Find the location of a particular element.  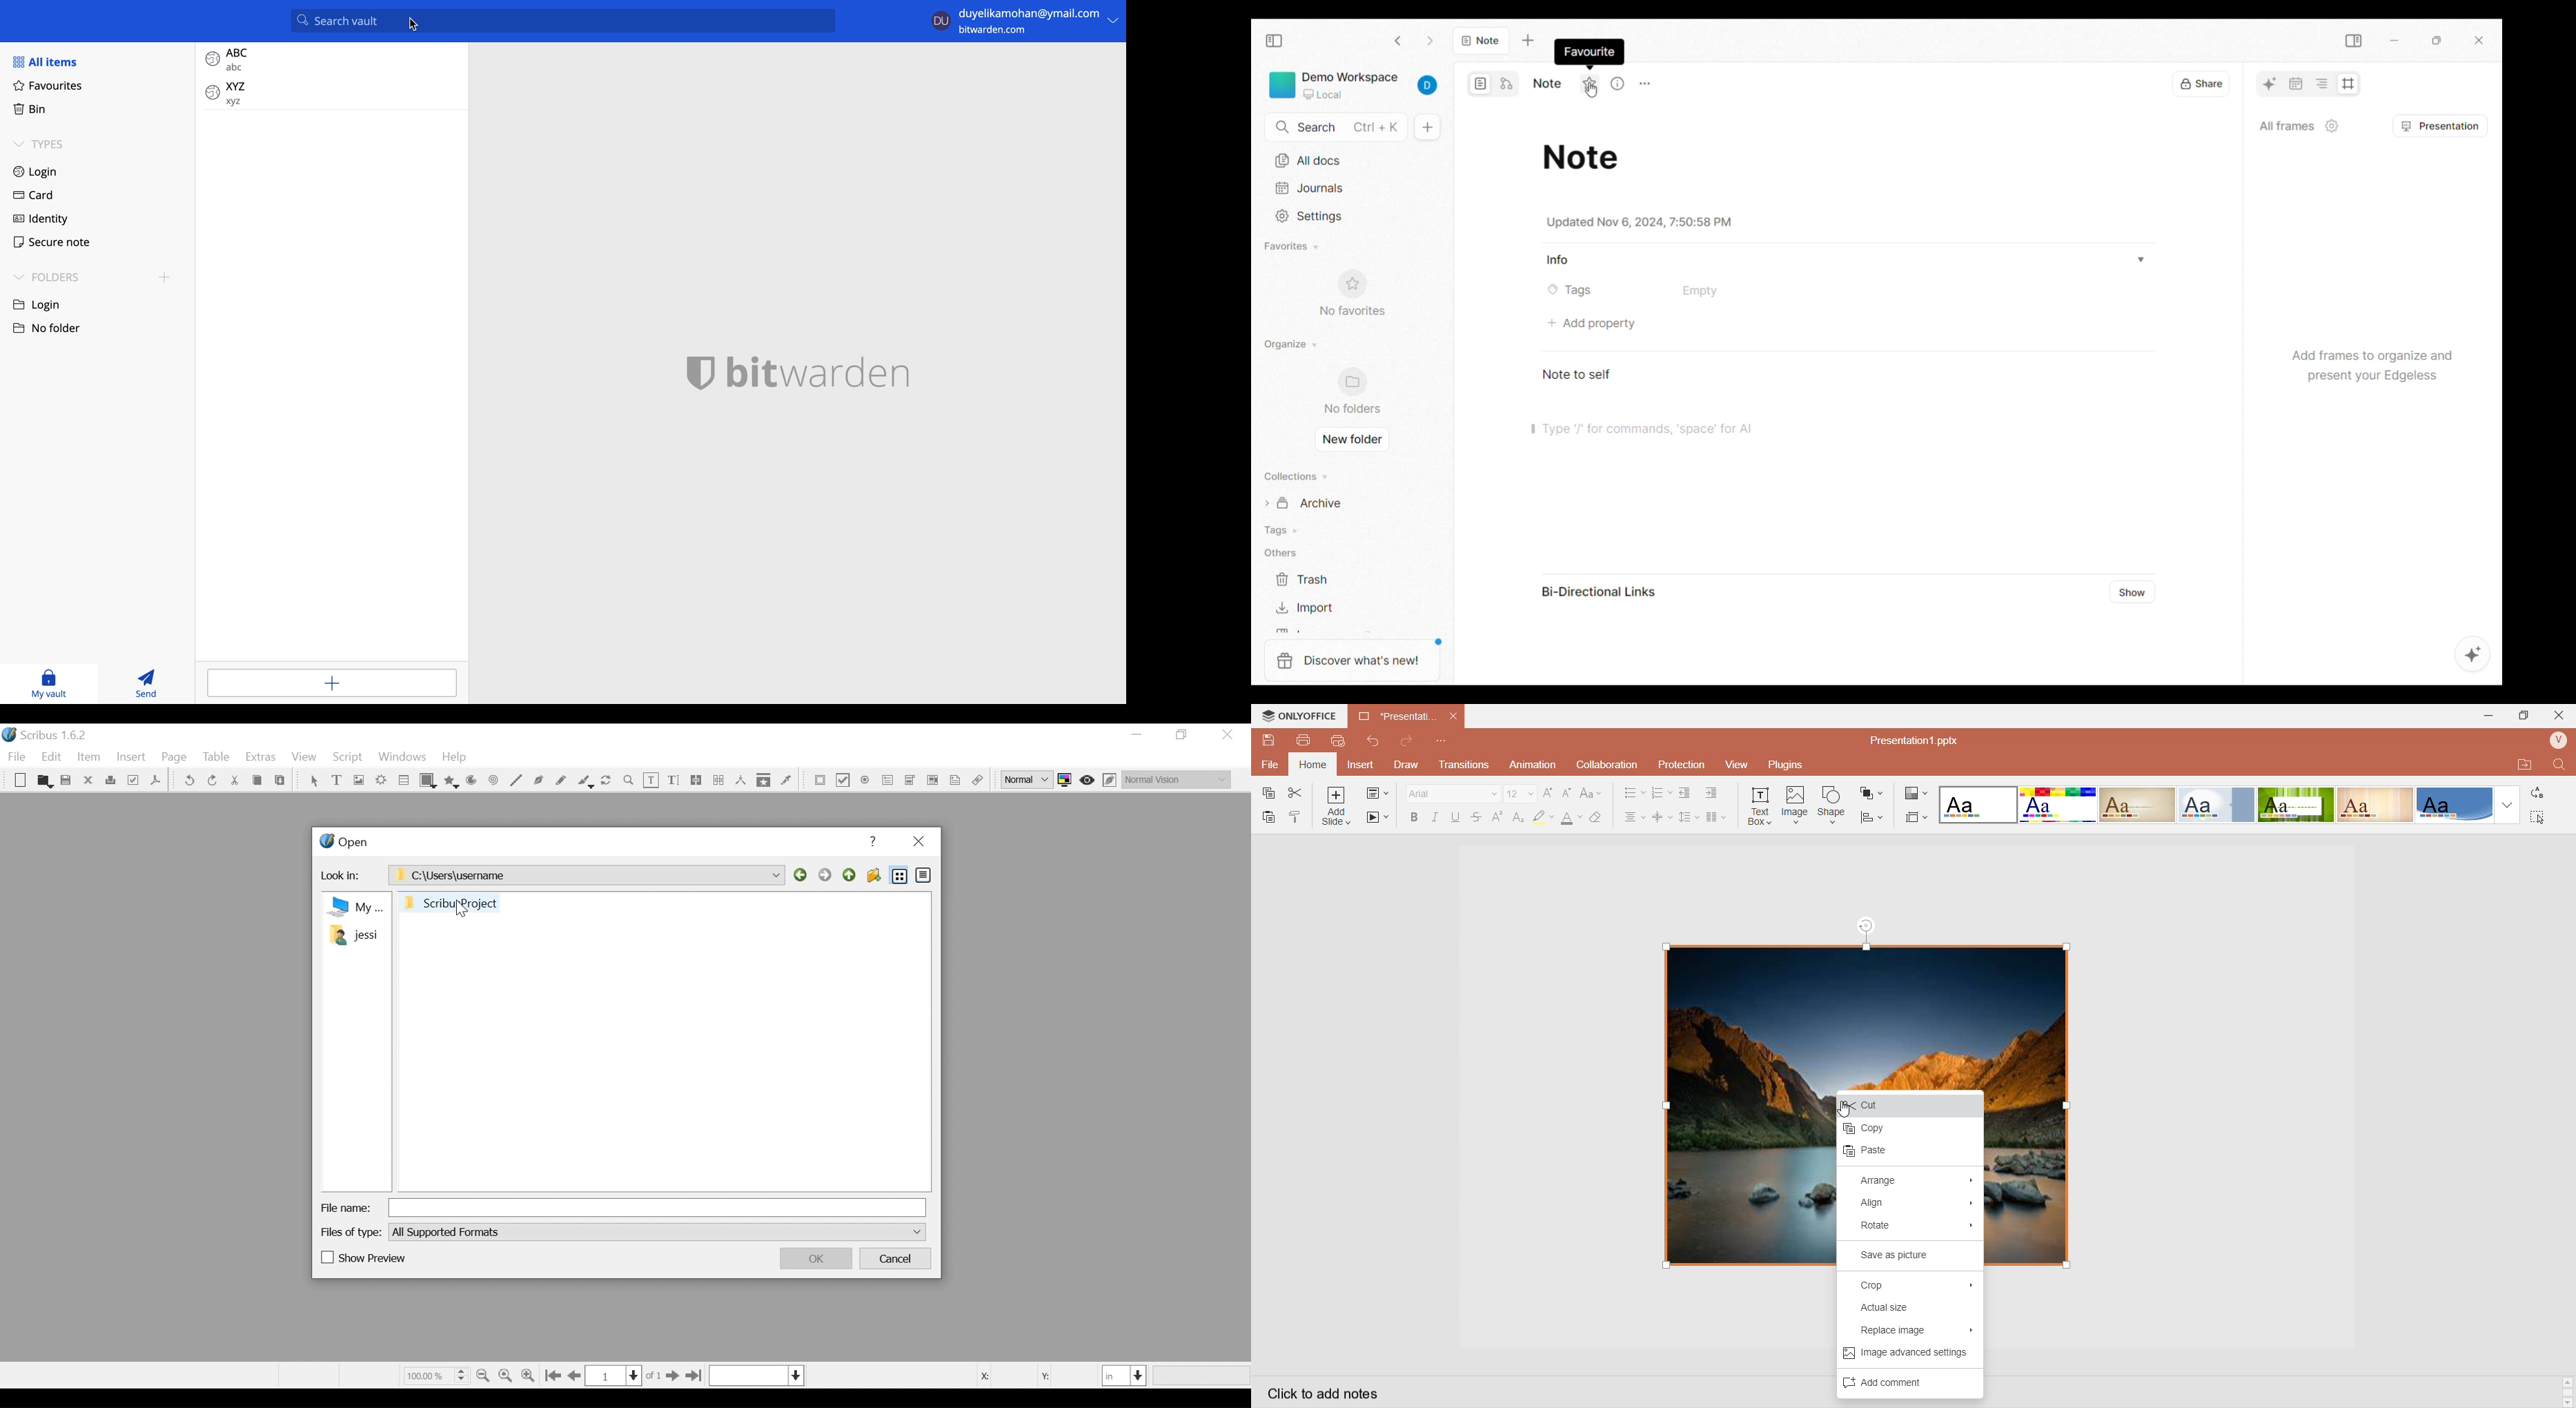

login is located at coordinates (36, 171).